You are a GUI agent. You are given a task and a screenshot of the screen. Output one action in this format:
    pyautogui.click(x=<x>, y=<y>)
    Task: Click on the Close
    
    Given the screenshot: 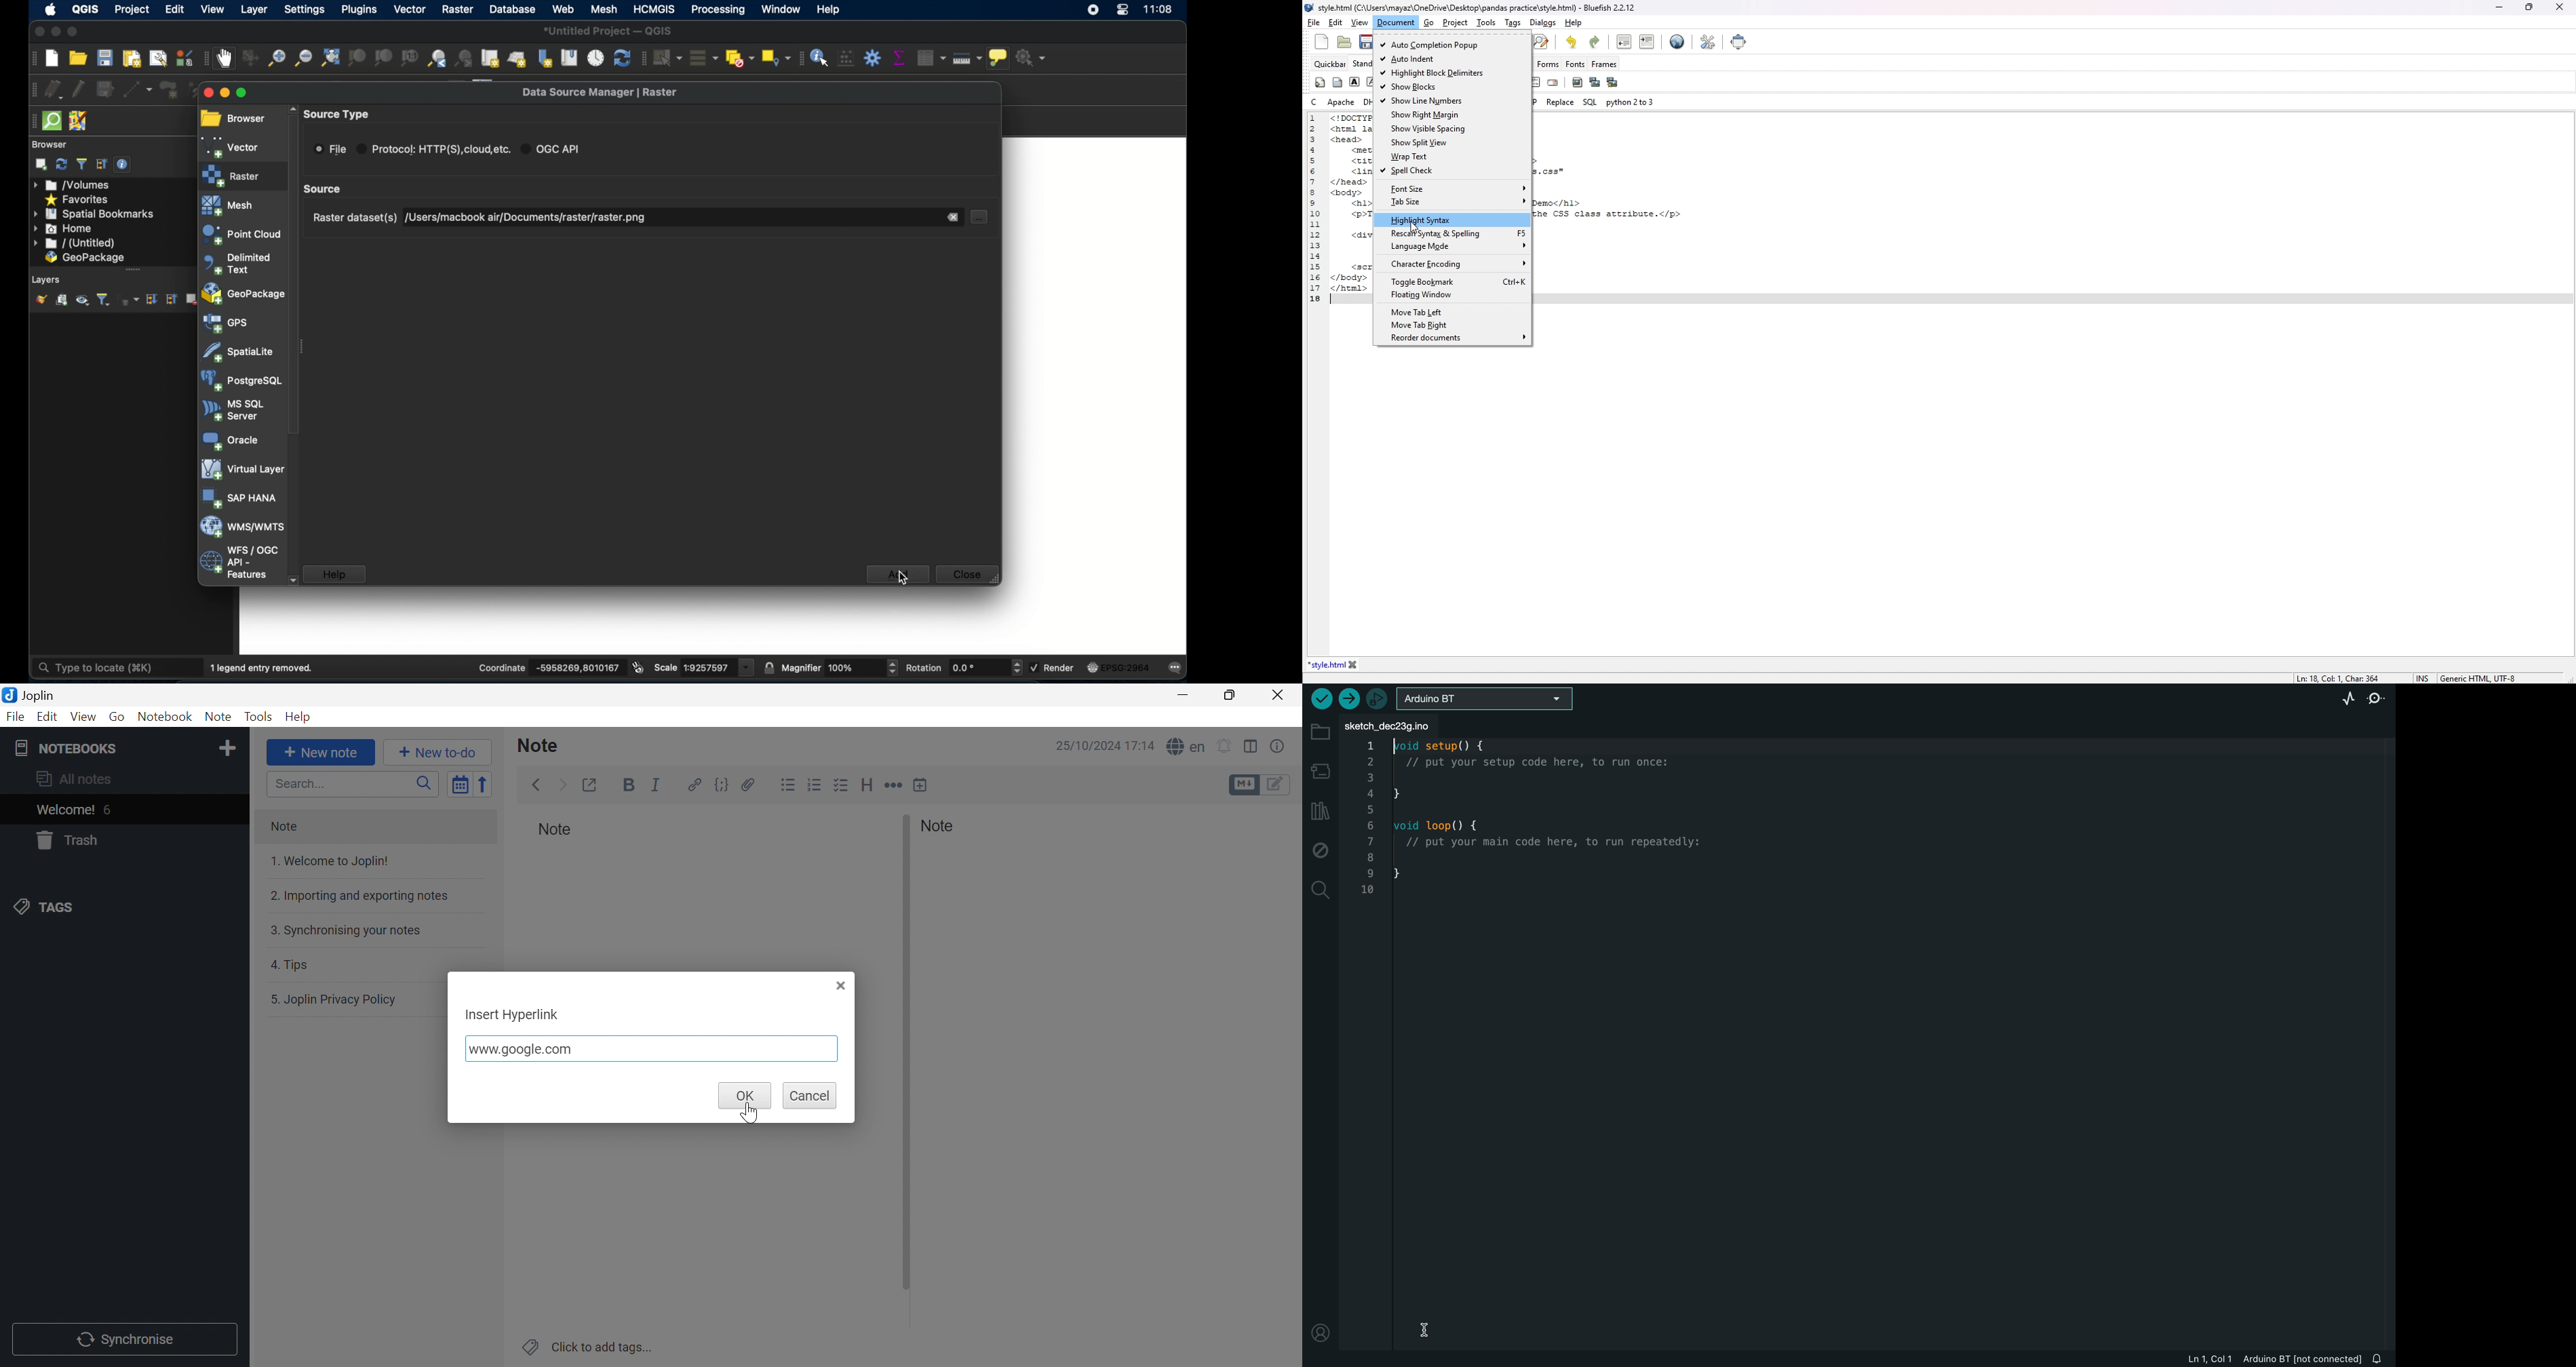 What is the action you would take?
    pyautogui.click(x=1279, y=695)
    